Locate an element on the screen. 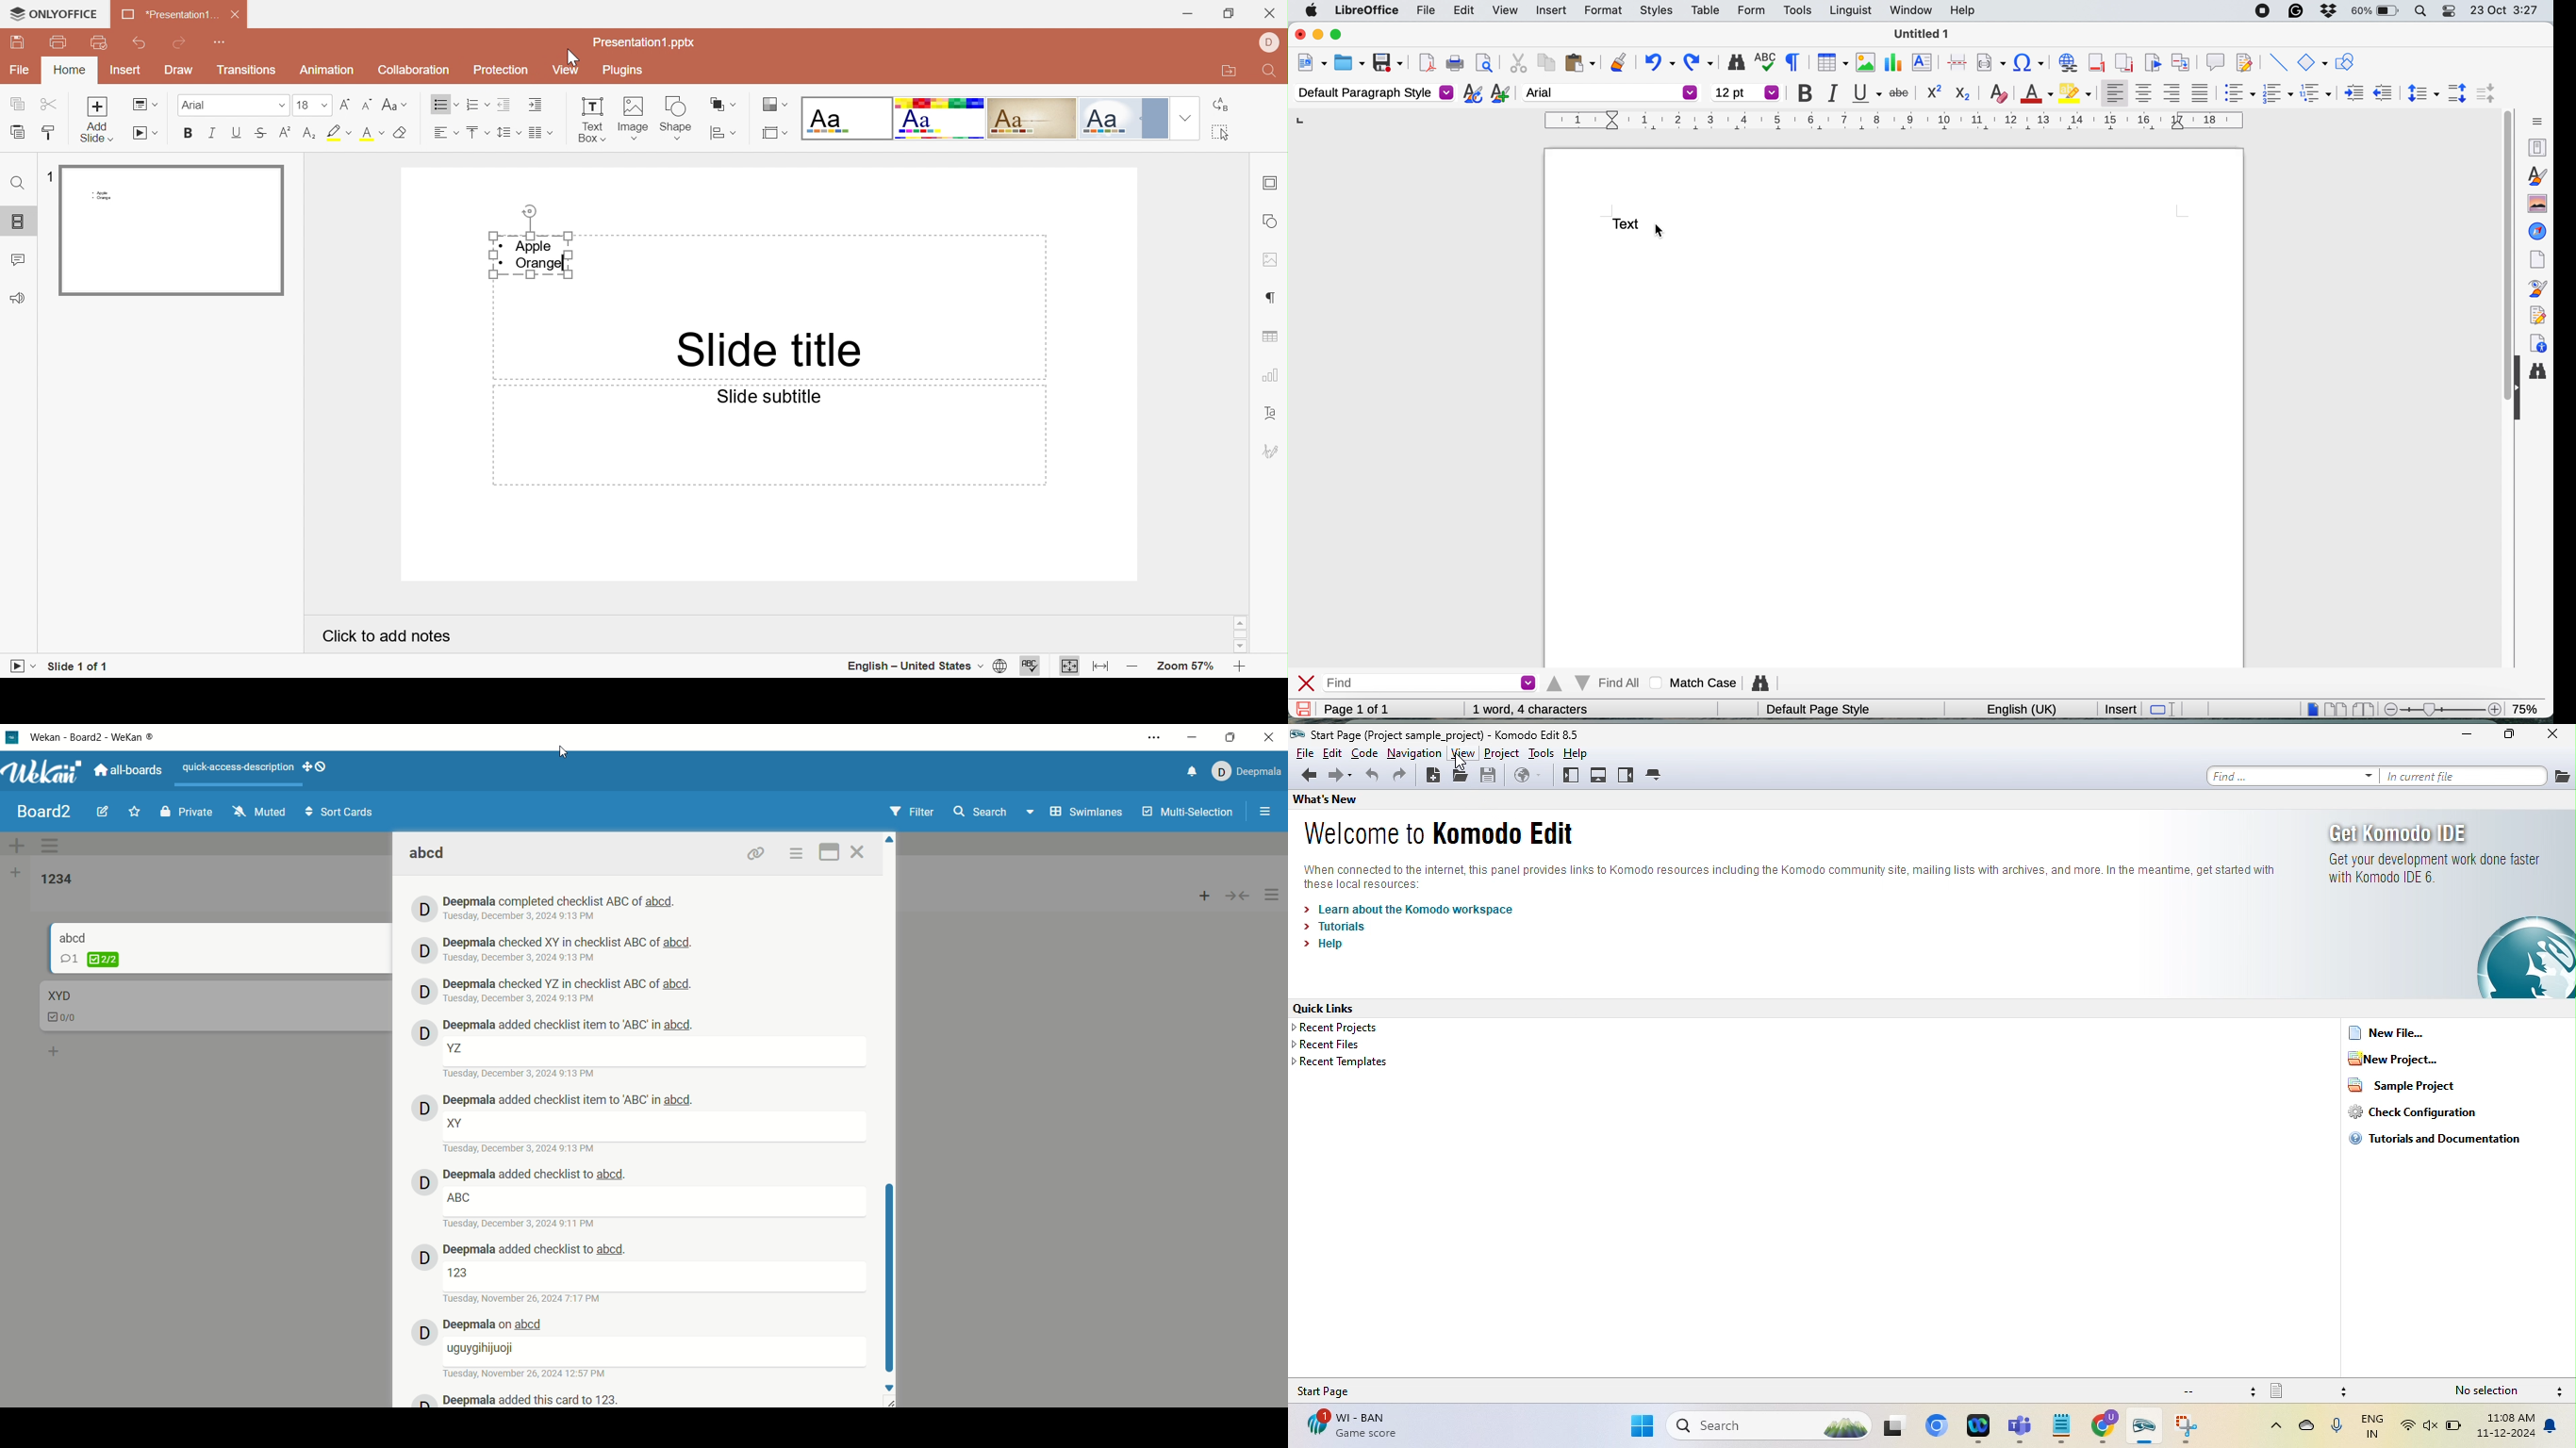 This screenshot has height=1456, width=2576. Copy is located at coordinates (17, 105).